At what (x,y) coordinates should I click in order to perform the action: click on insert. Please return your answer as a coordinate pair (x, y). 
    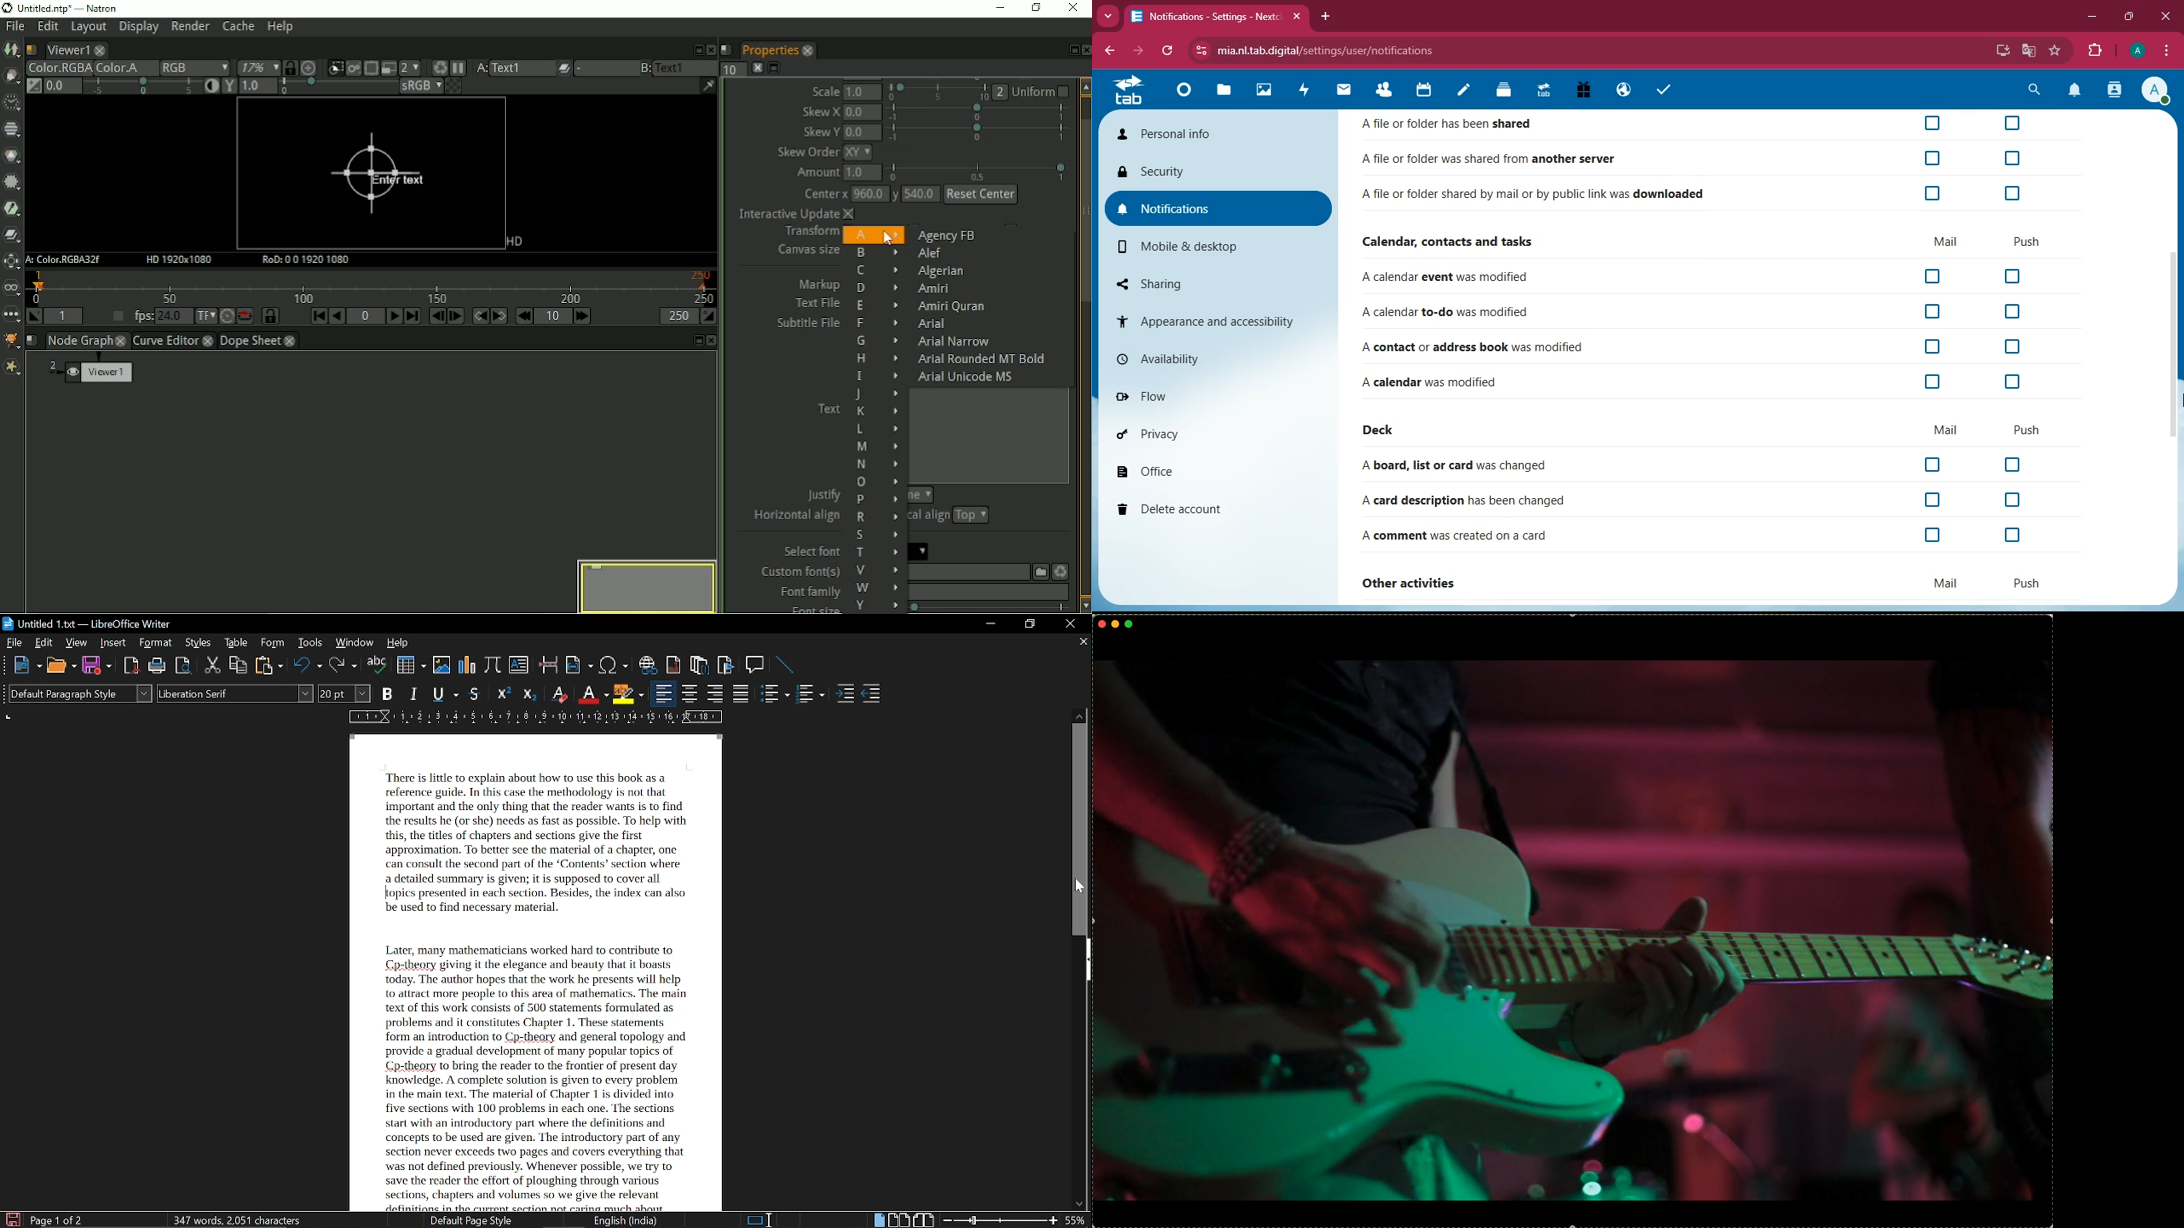
    Looking at the image, I should click on (113, 643).